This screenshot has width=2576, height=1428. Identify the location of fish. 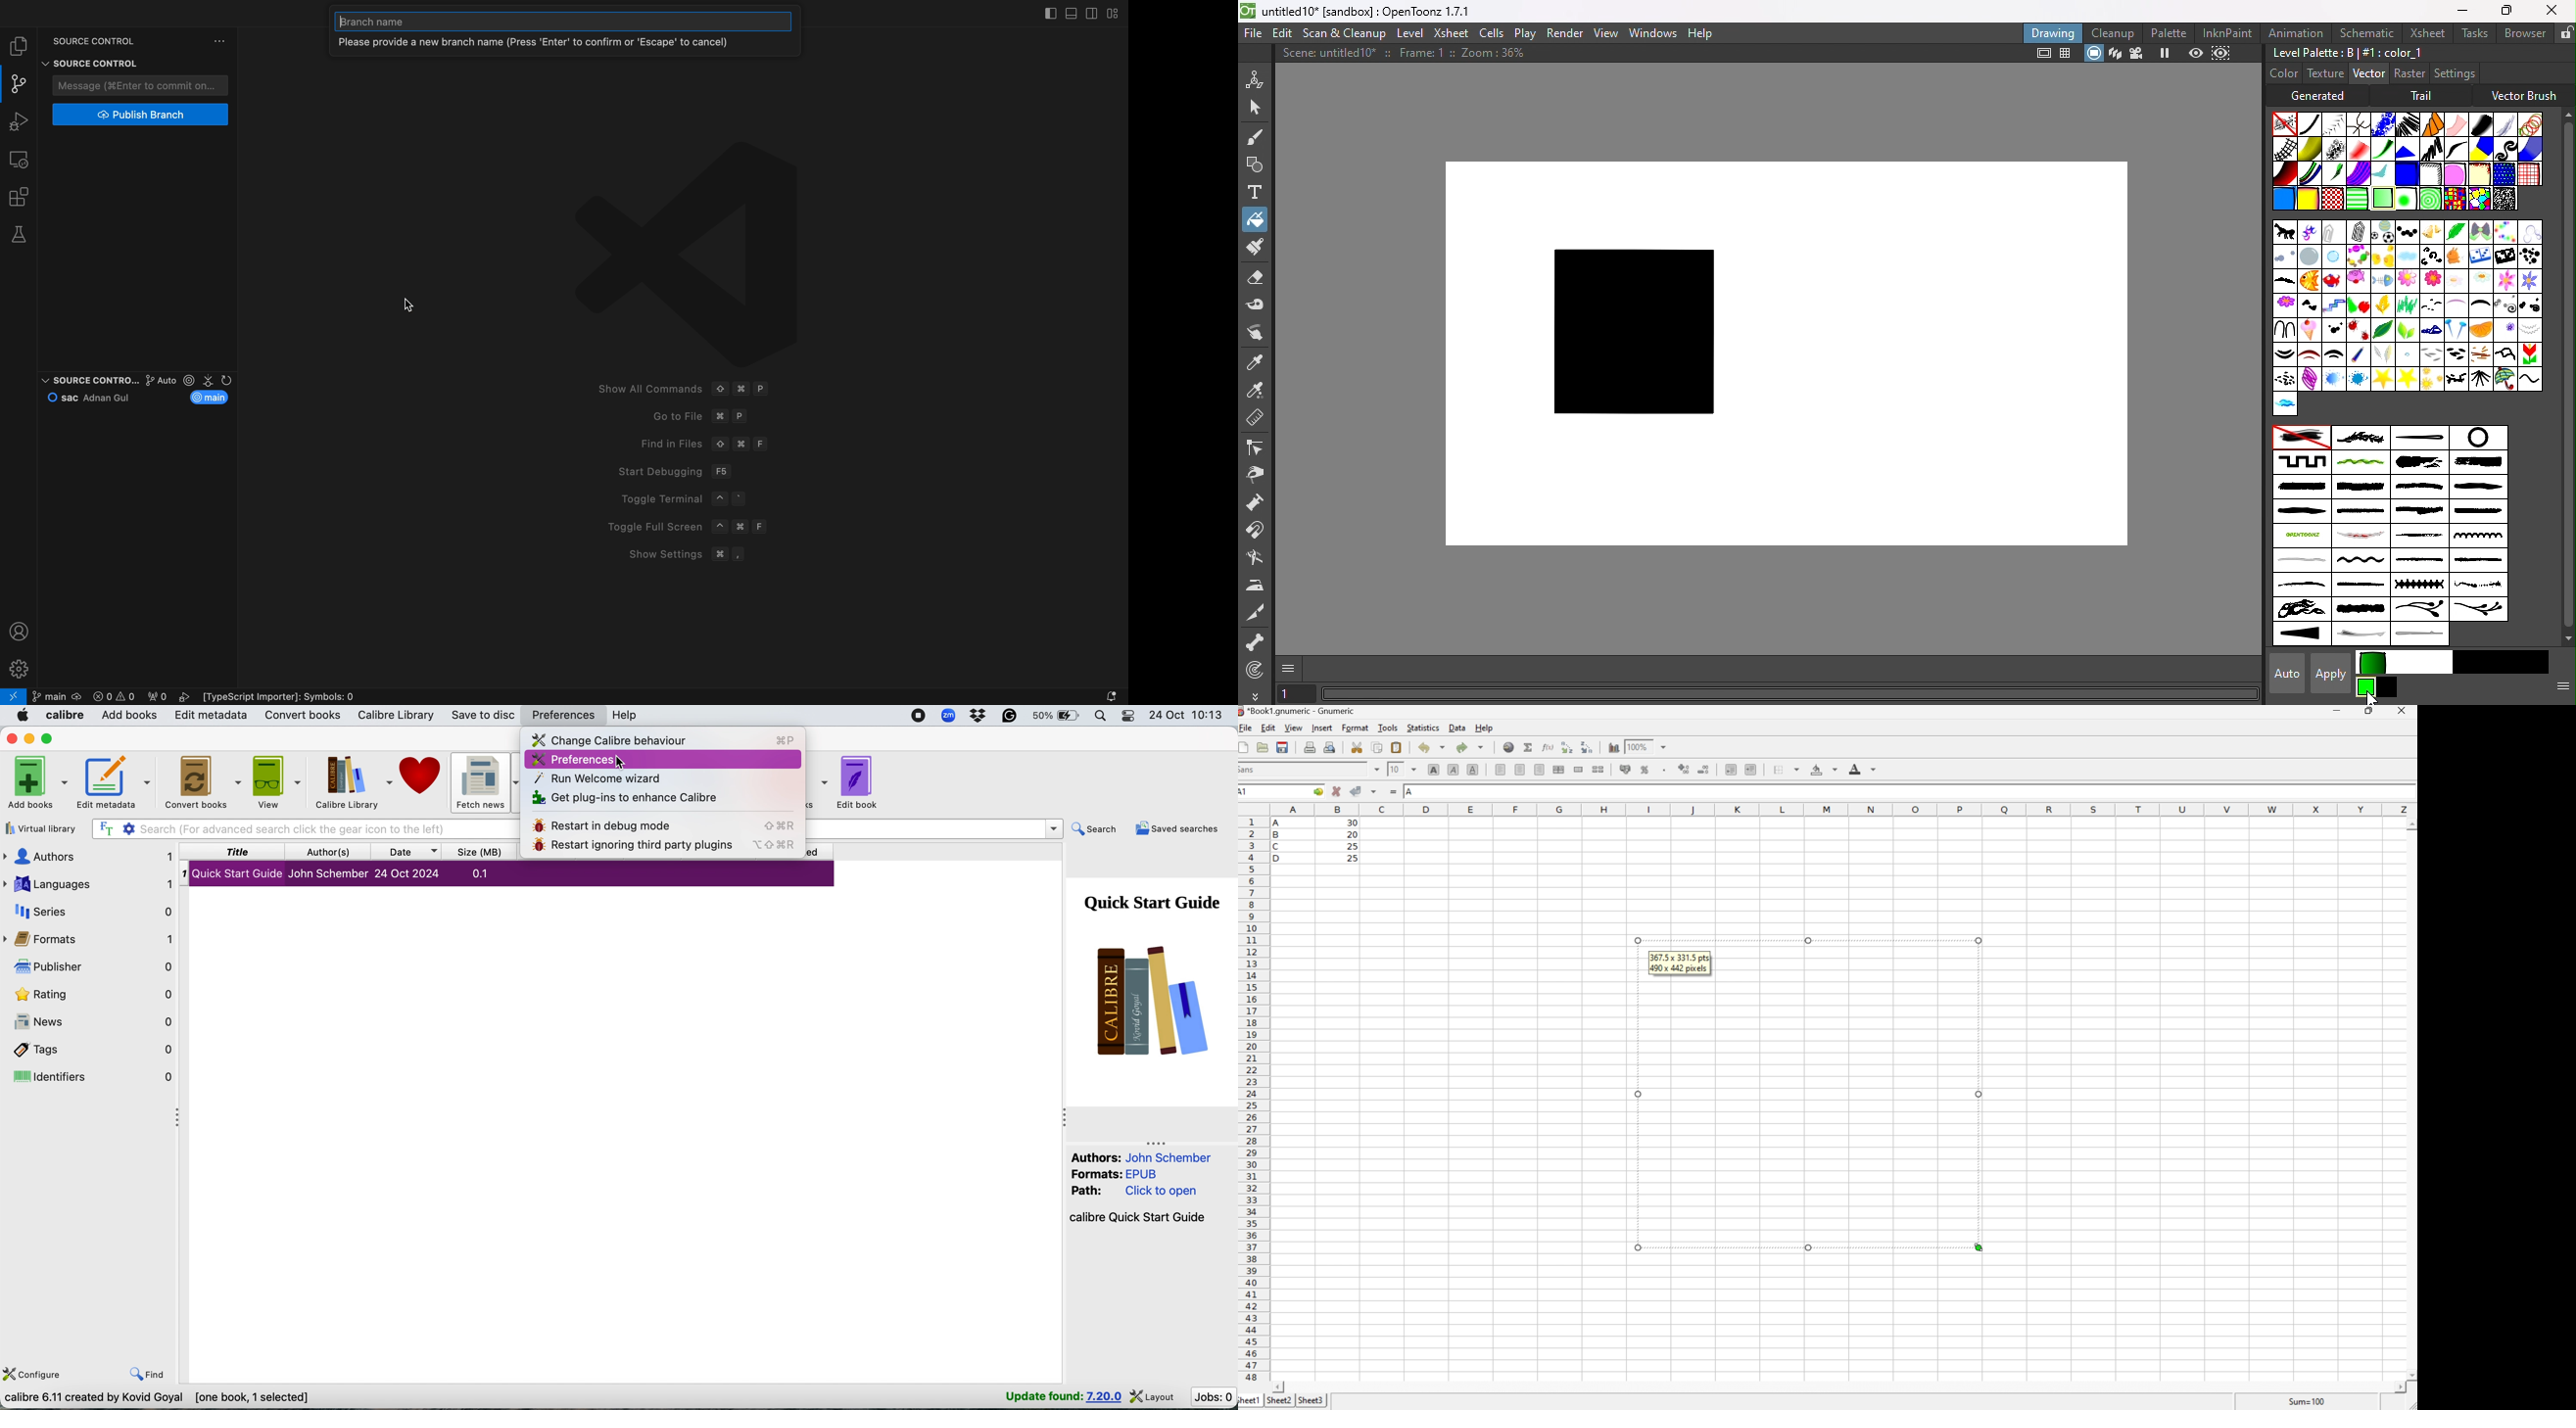
(2308, 282).